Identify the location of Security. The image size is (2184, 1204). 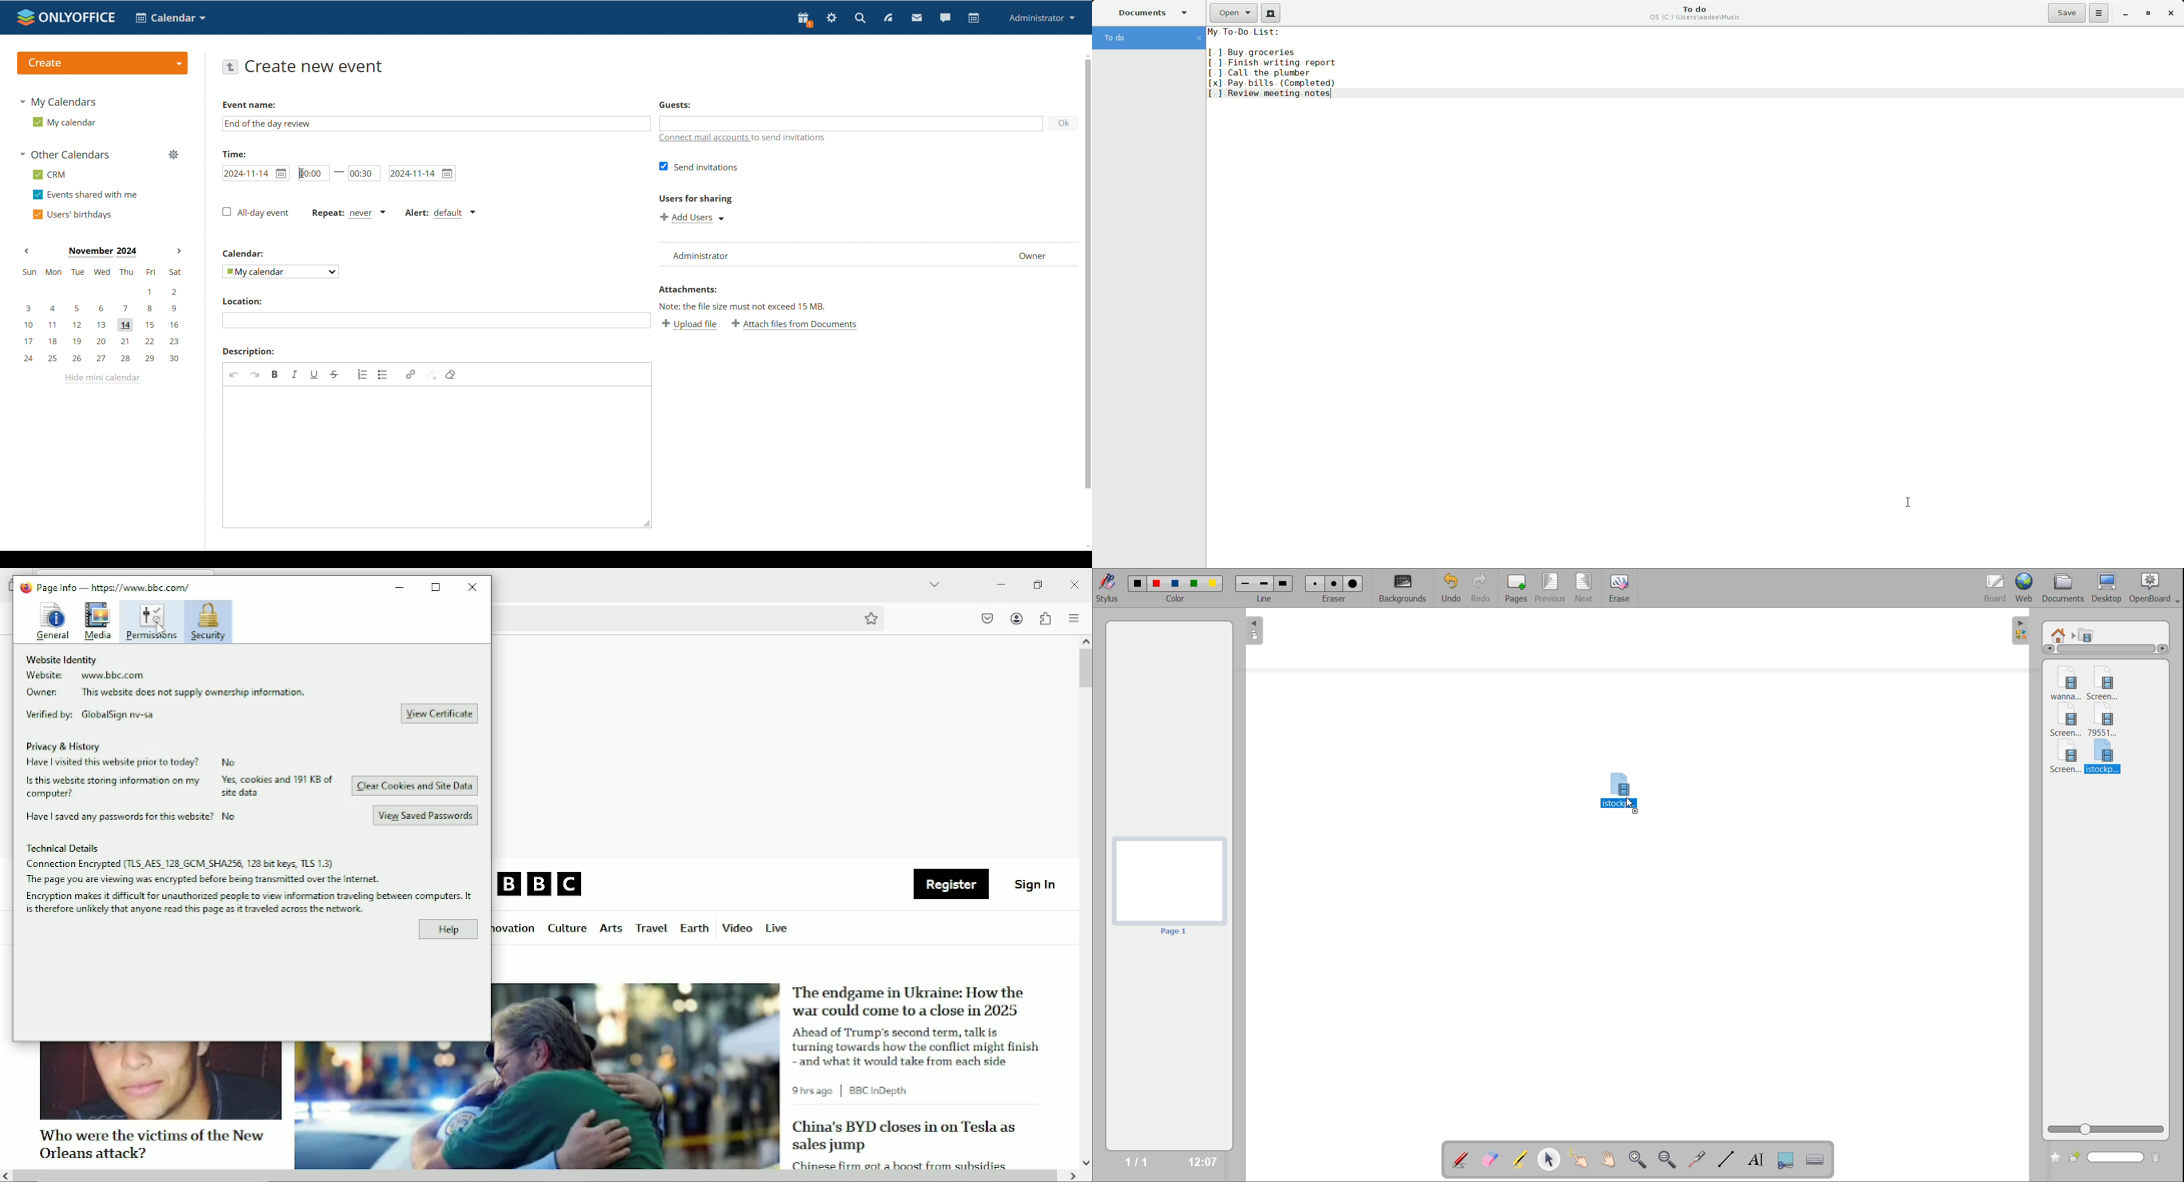
(208, 622).